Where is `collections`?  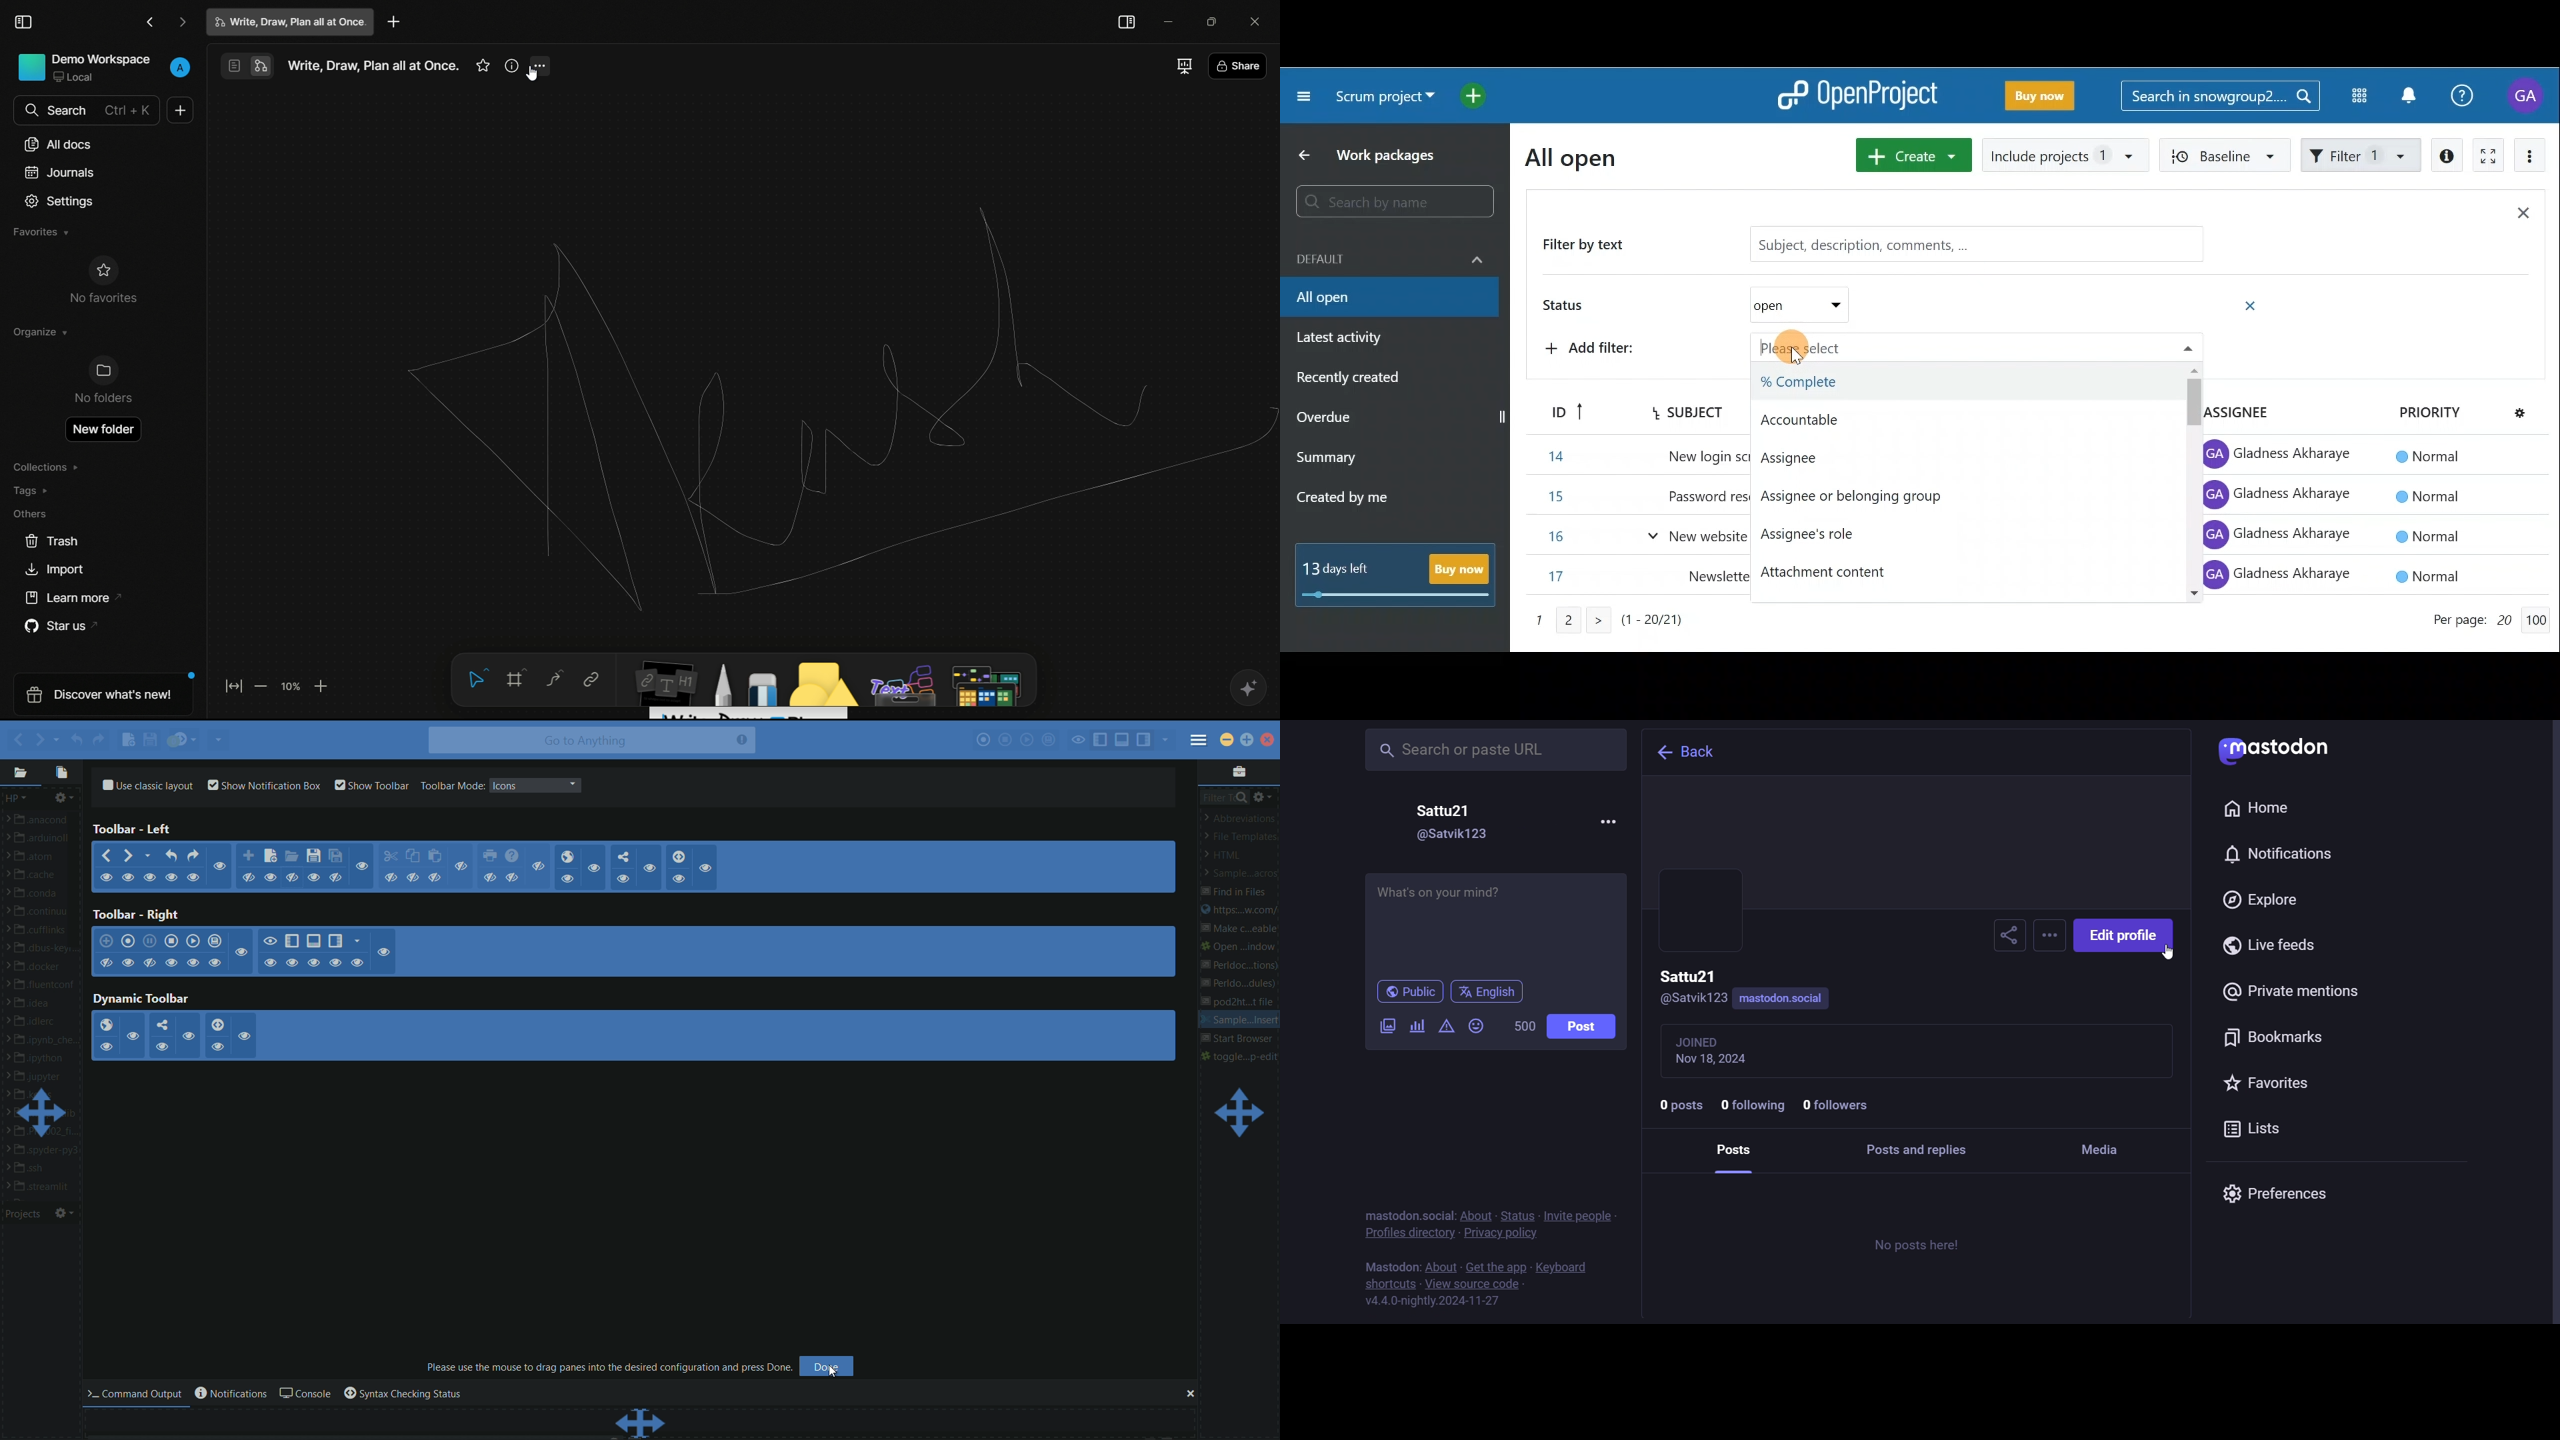 collections is located at coordinates (46, 467).